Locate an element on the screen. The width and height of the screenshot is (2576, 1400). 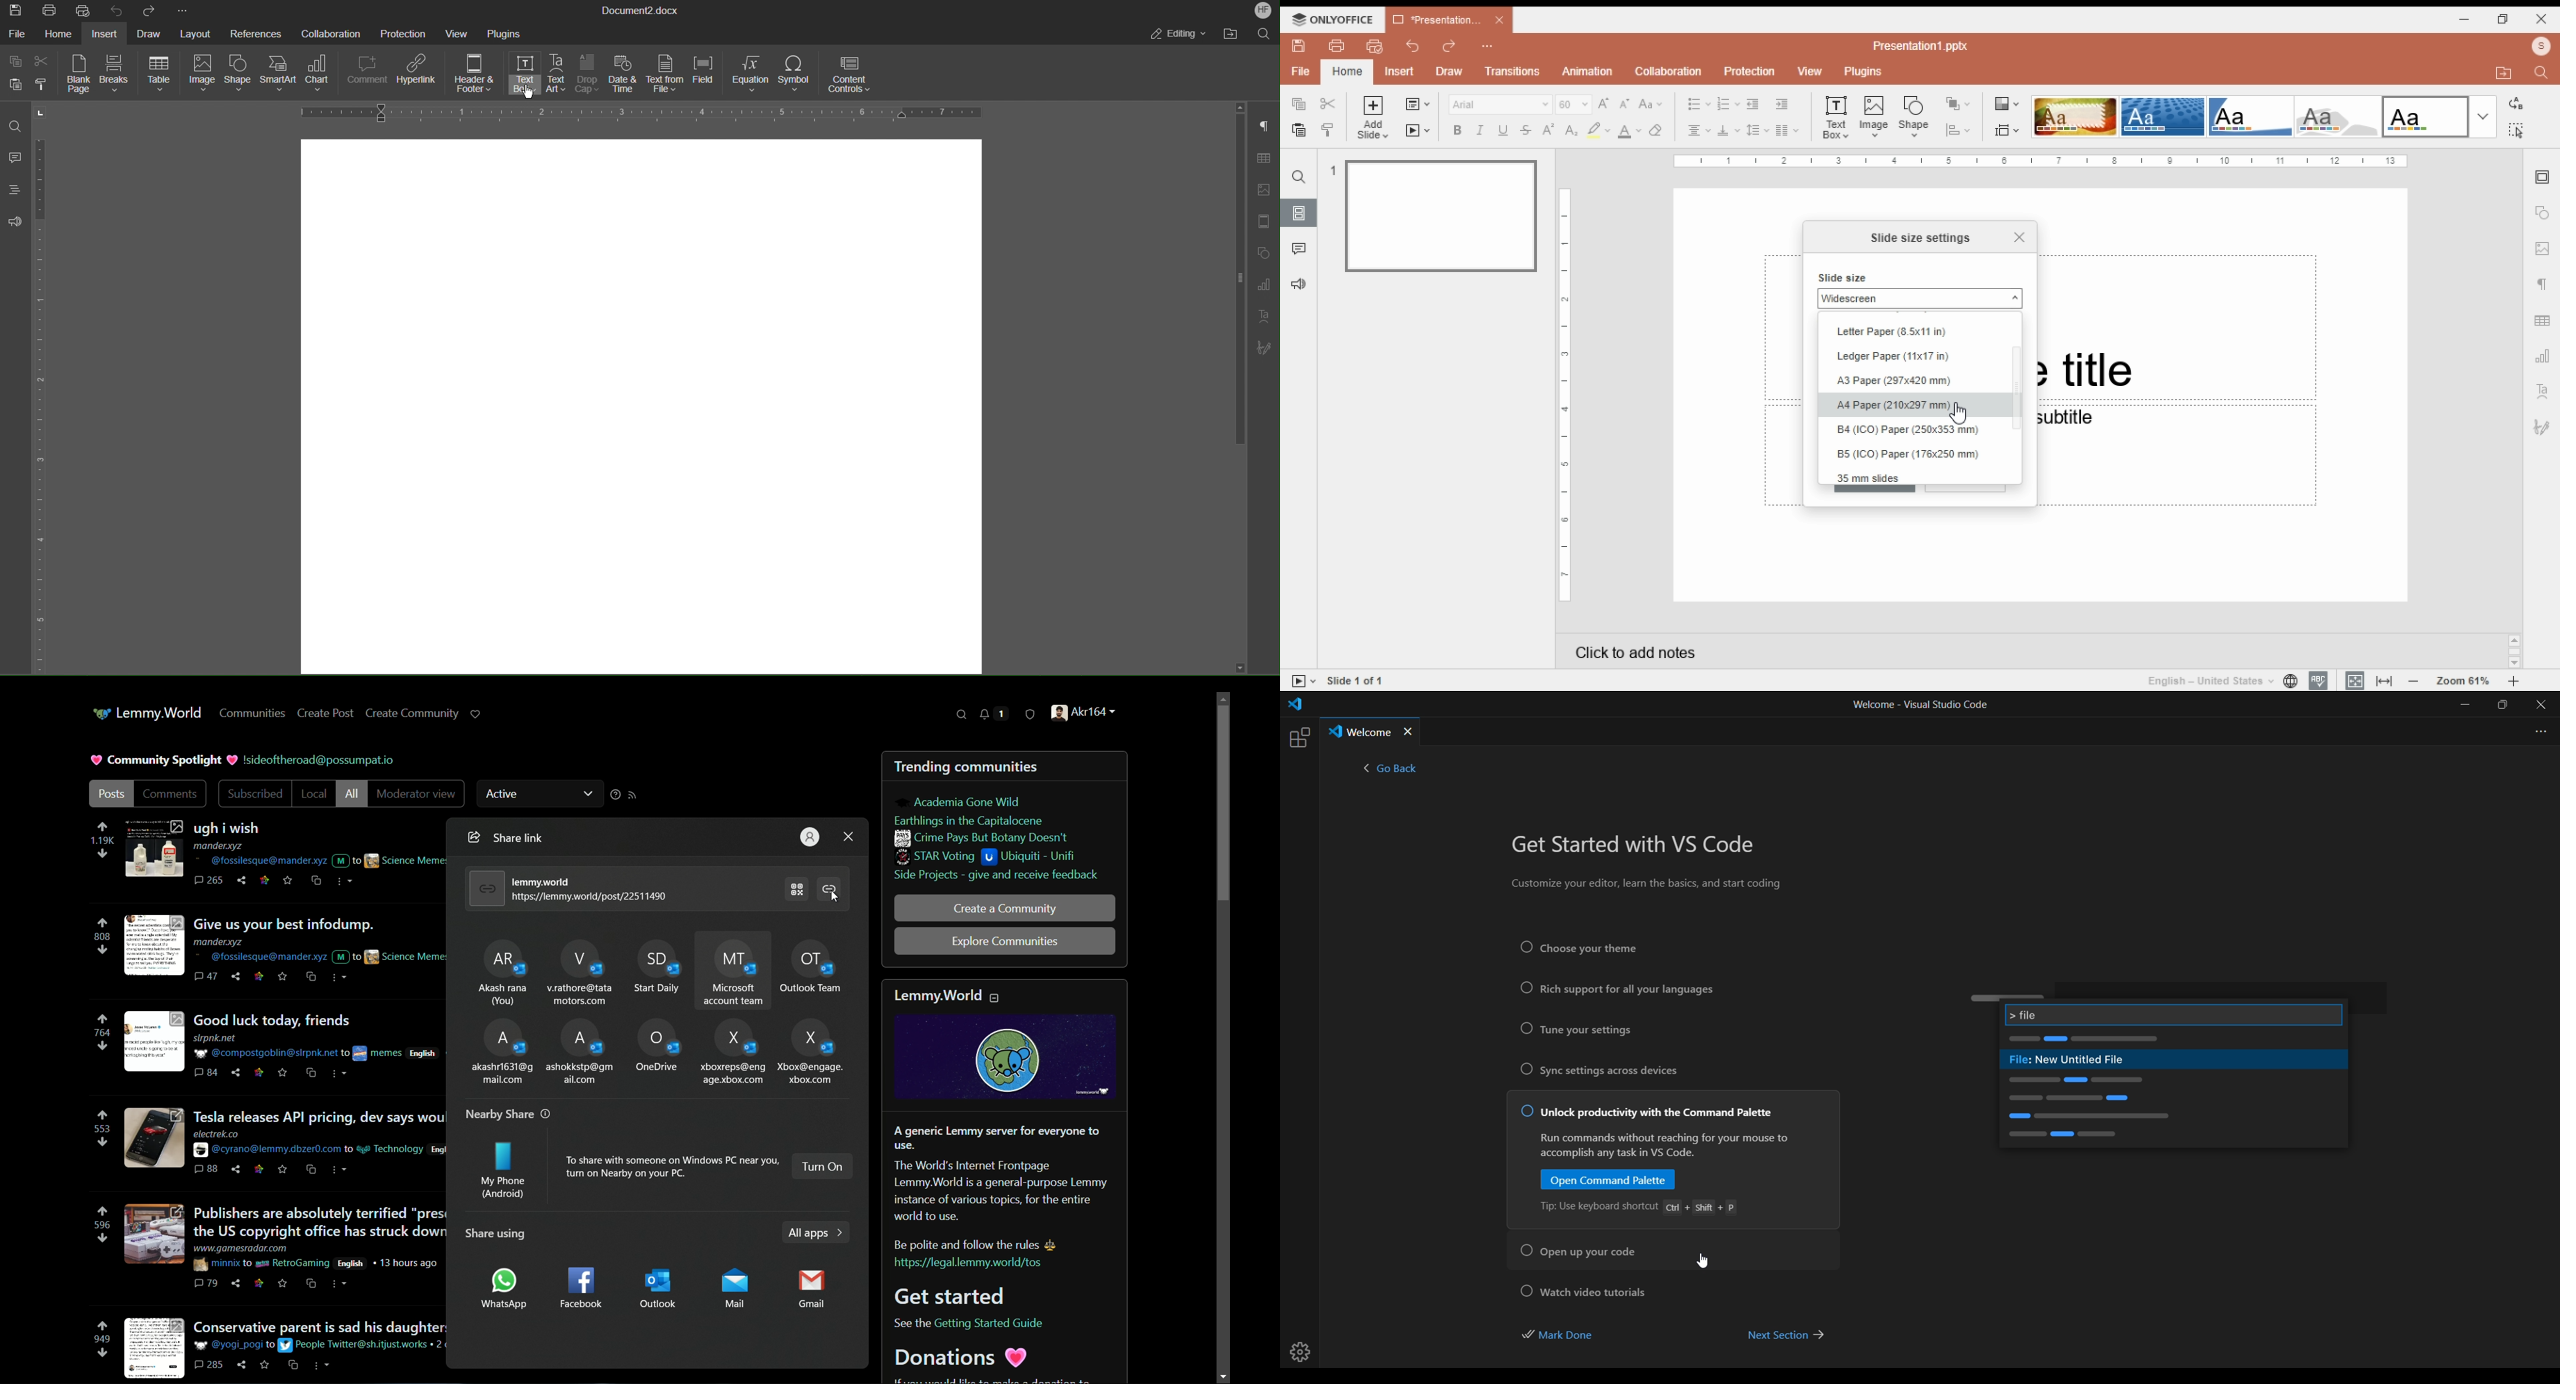
Graph is located at coordinates (1263, 285).